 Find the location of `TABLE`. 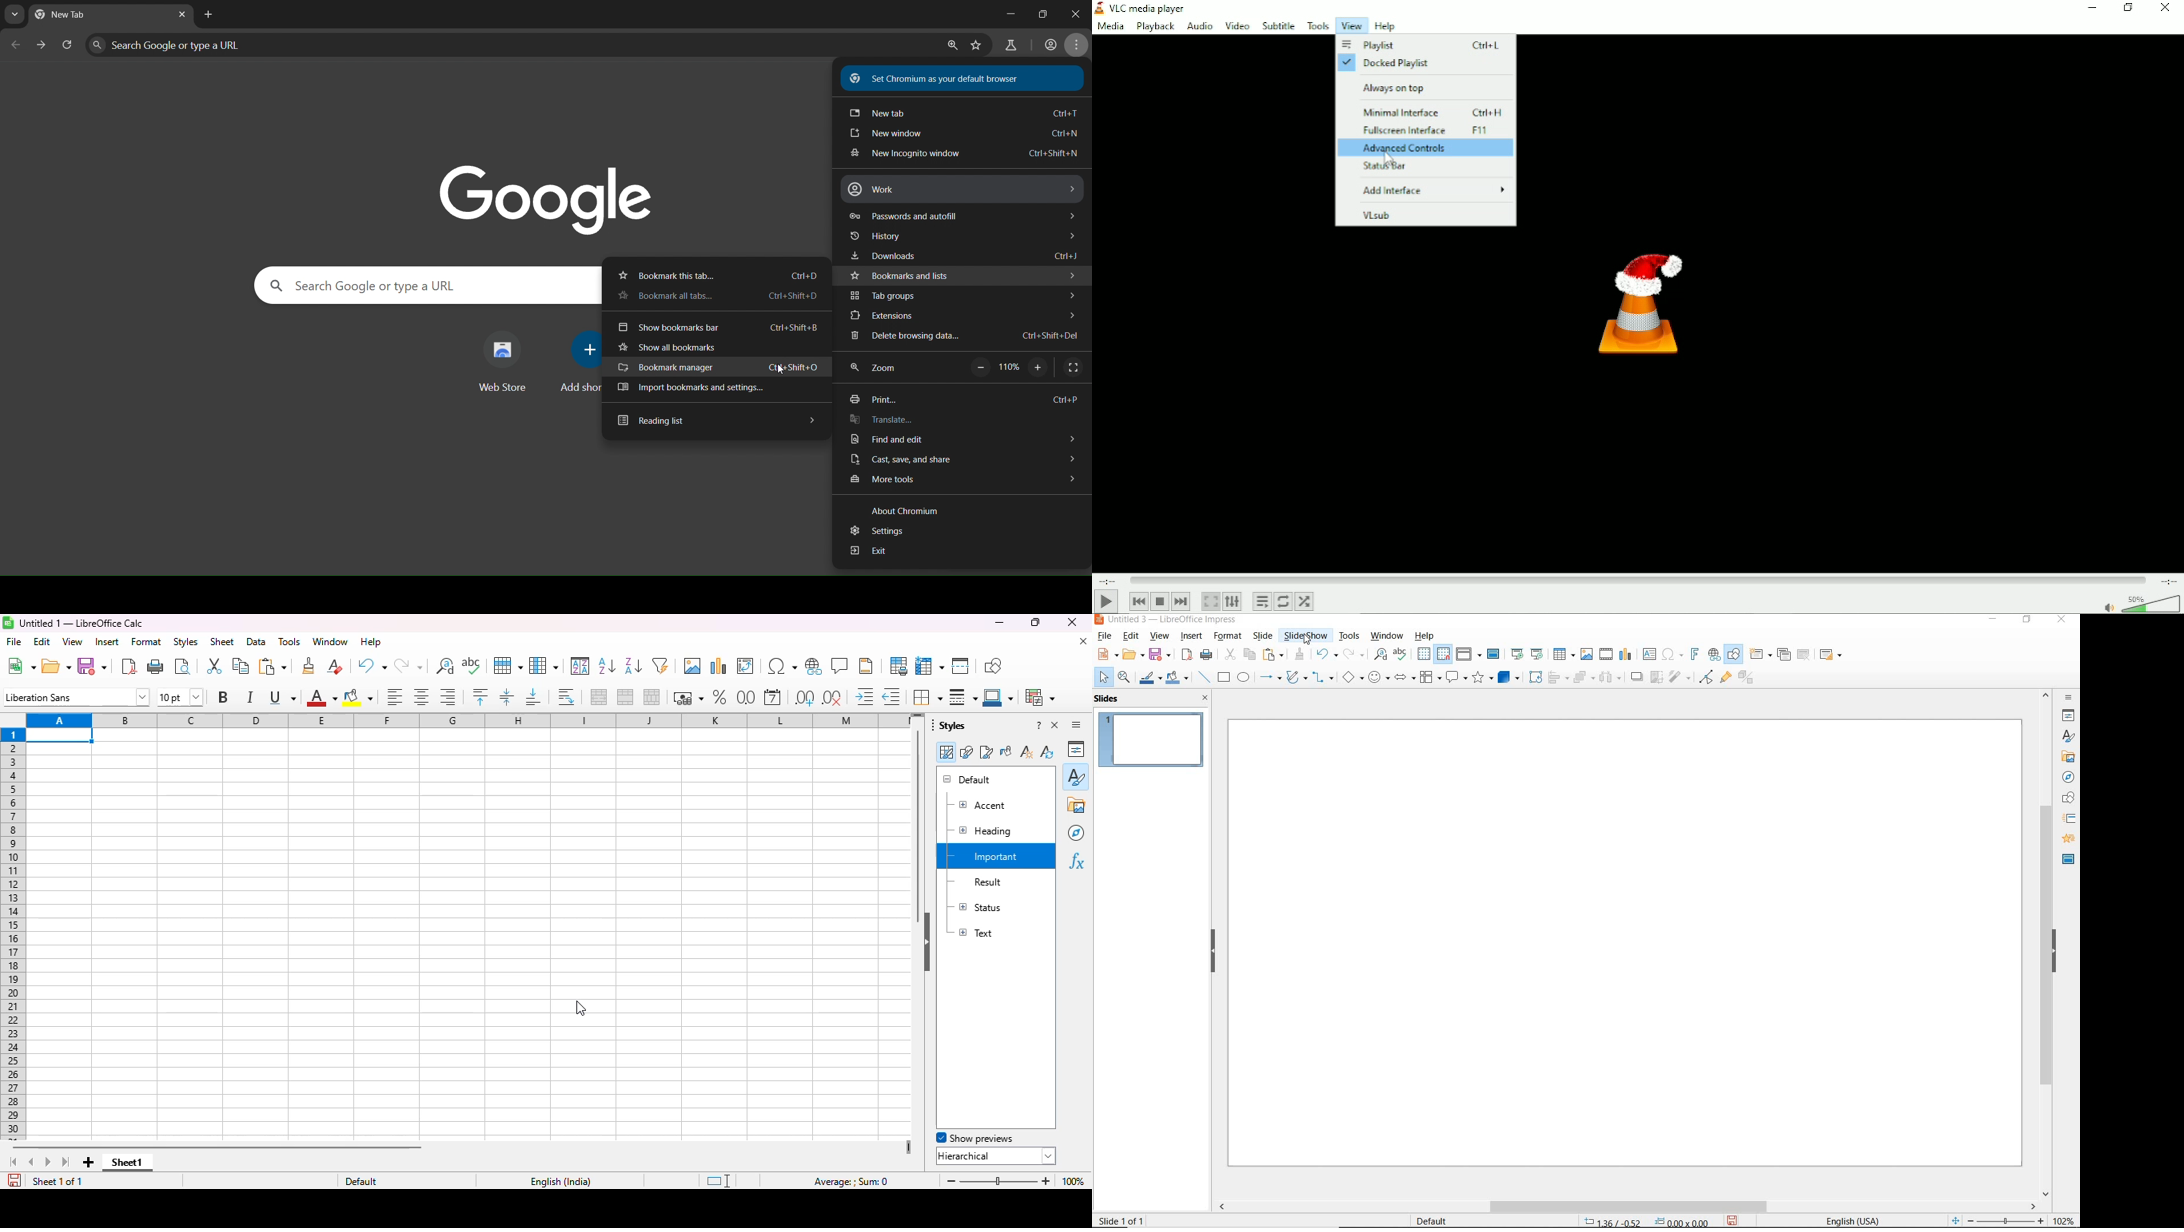

TABLE is located at coordinates (1562, 654).